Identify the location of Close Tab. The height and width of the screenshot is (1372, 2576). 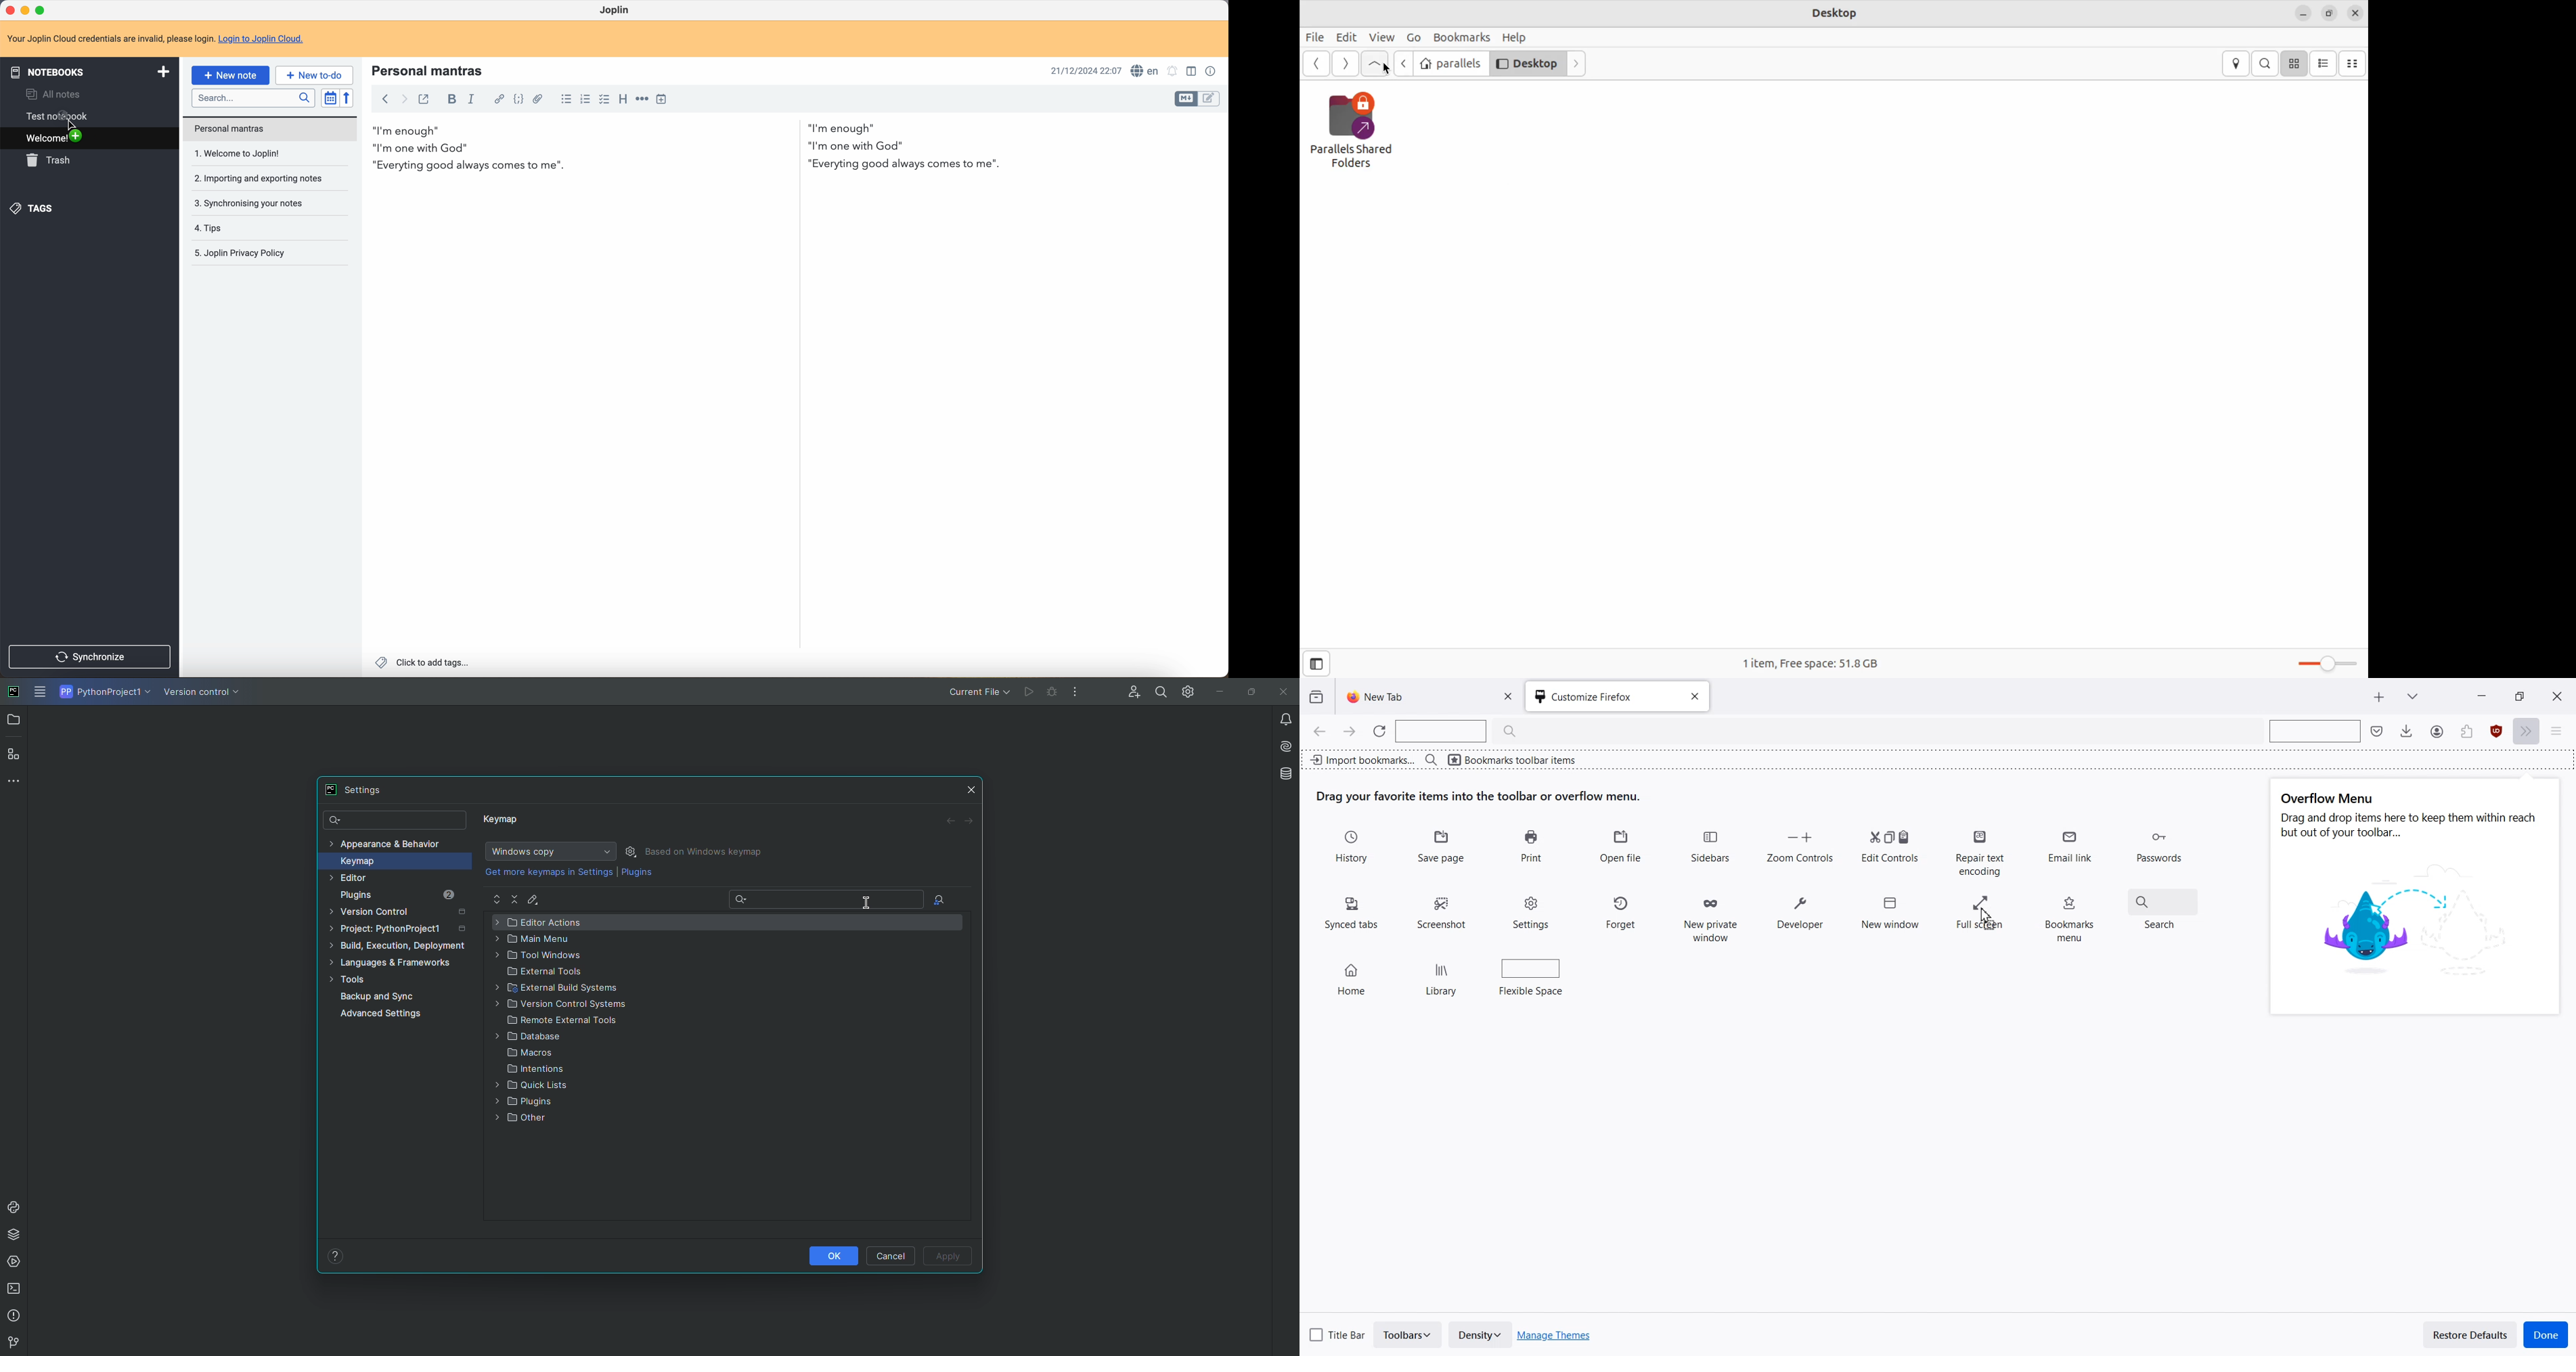
(1512, 697).